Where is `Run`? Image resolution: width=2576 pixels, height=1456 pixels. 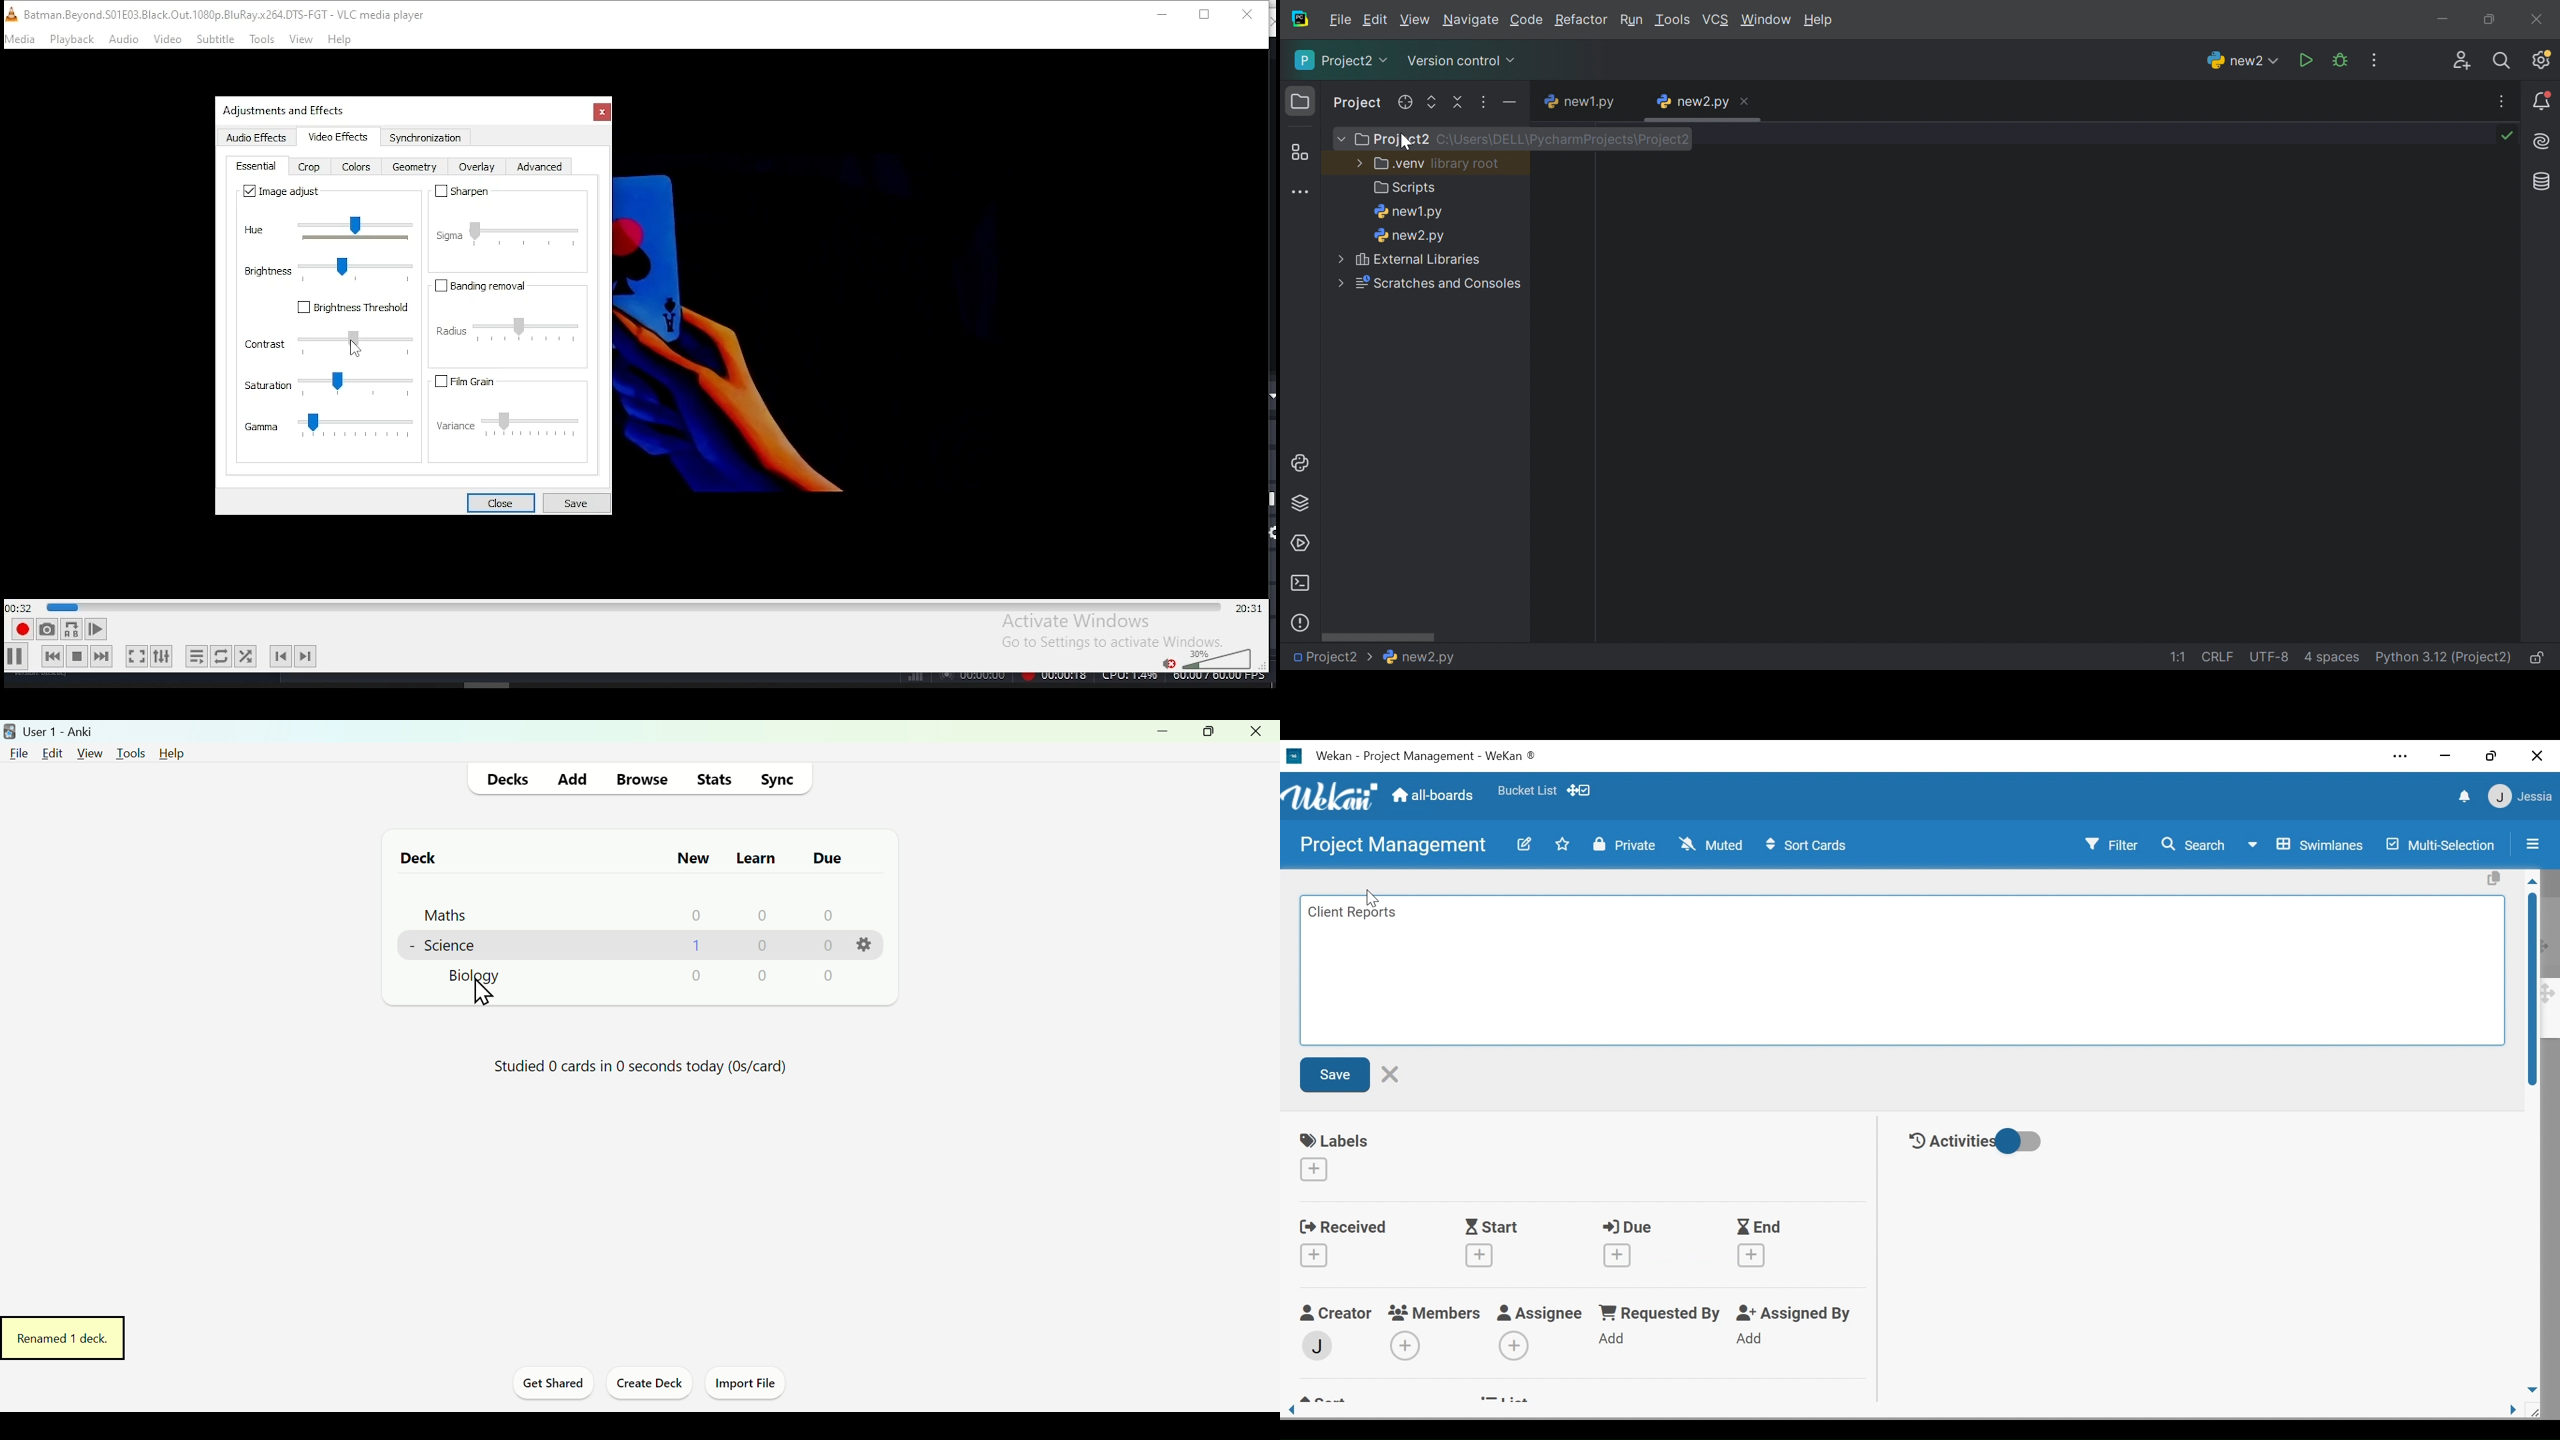
Run is located at coordinates (1634, 20).